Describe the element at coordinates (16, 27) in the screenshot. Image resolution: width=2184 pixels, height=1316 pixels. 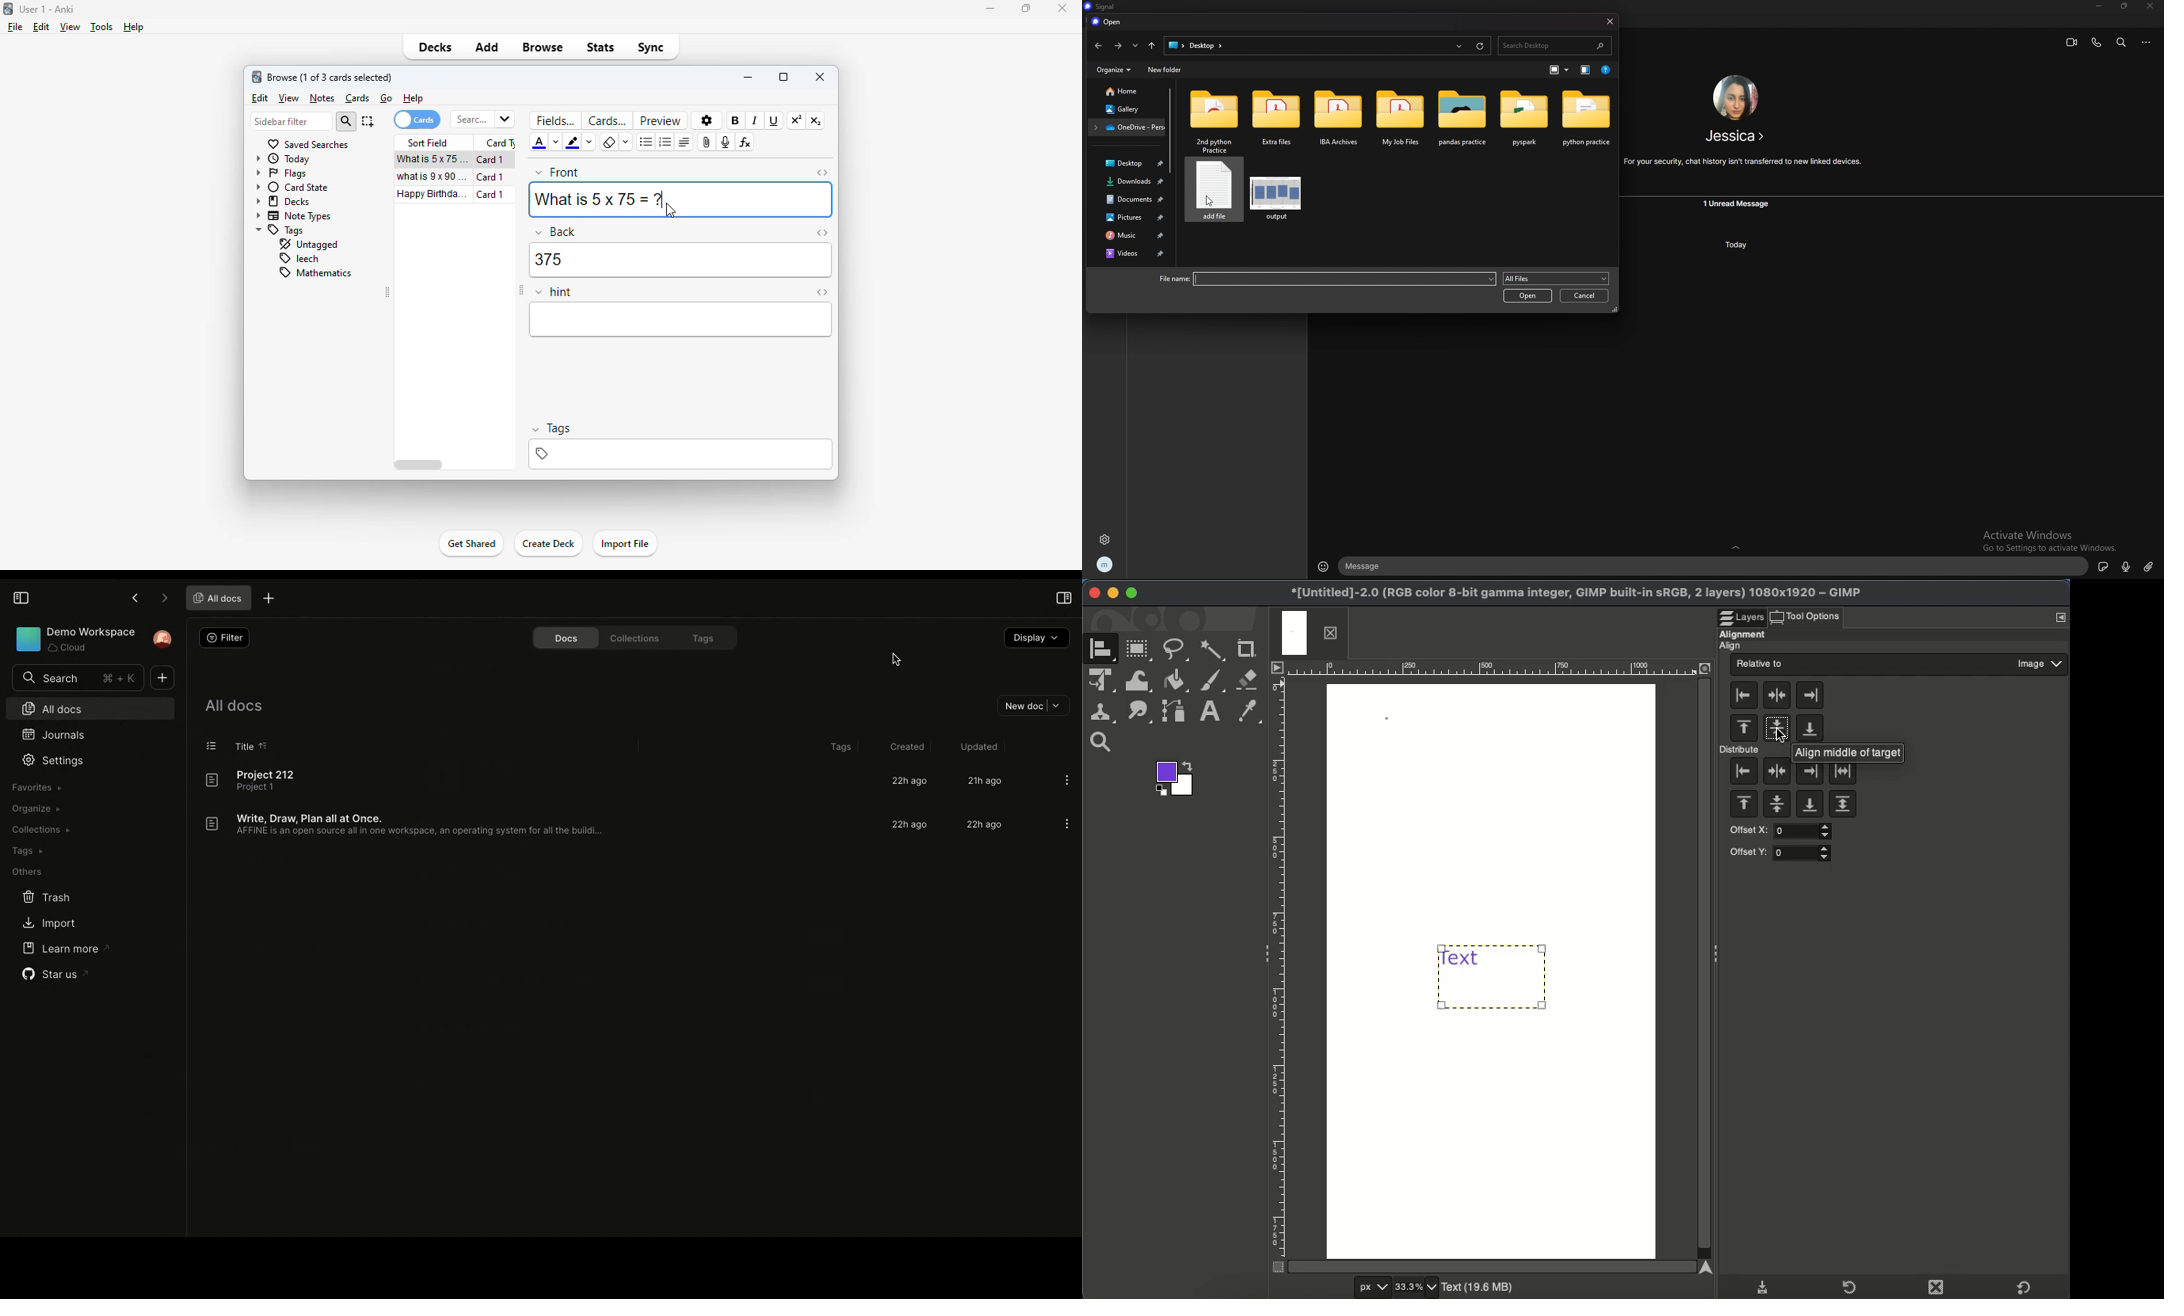
I see `file` at that location.